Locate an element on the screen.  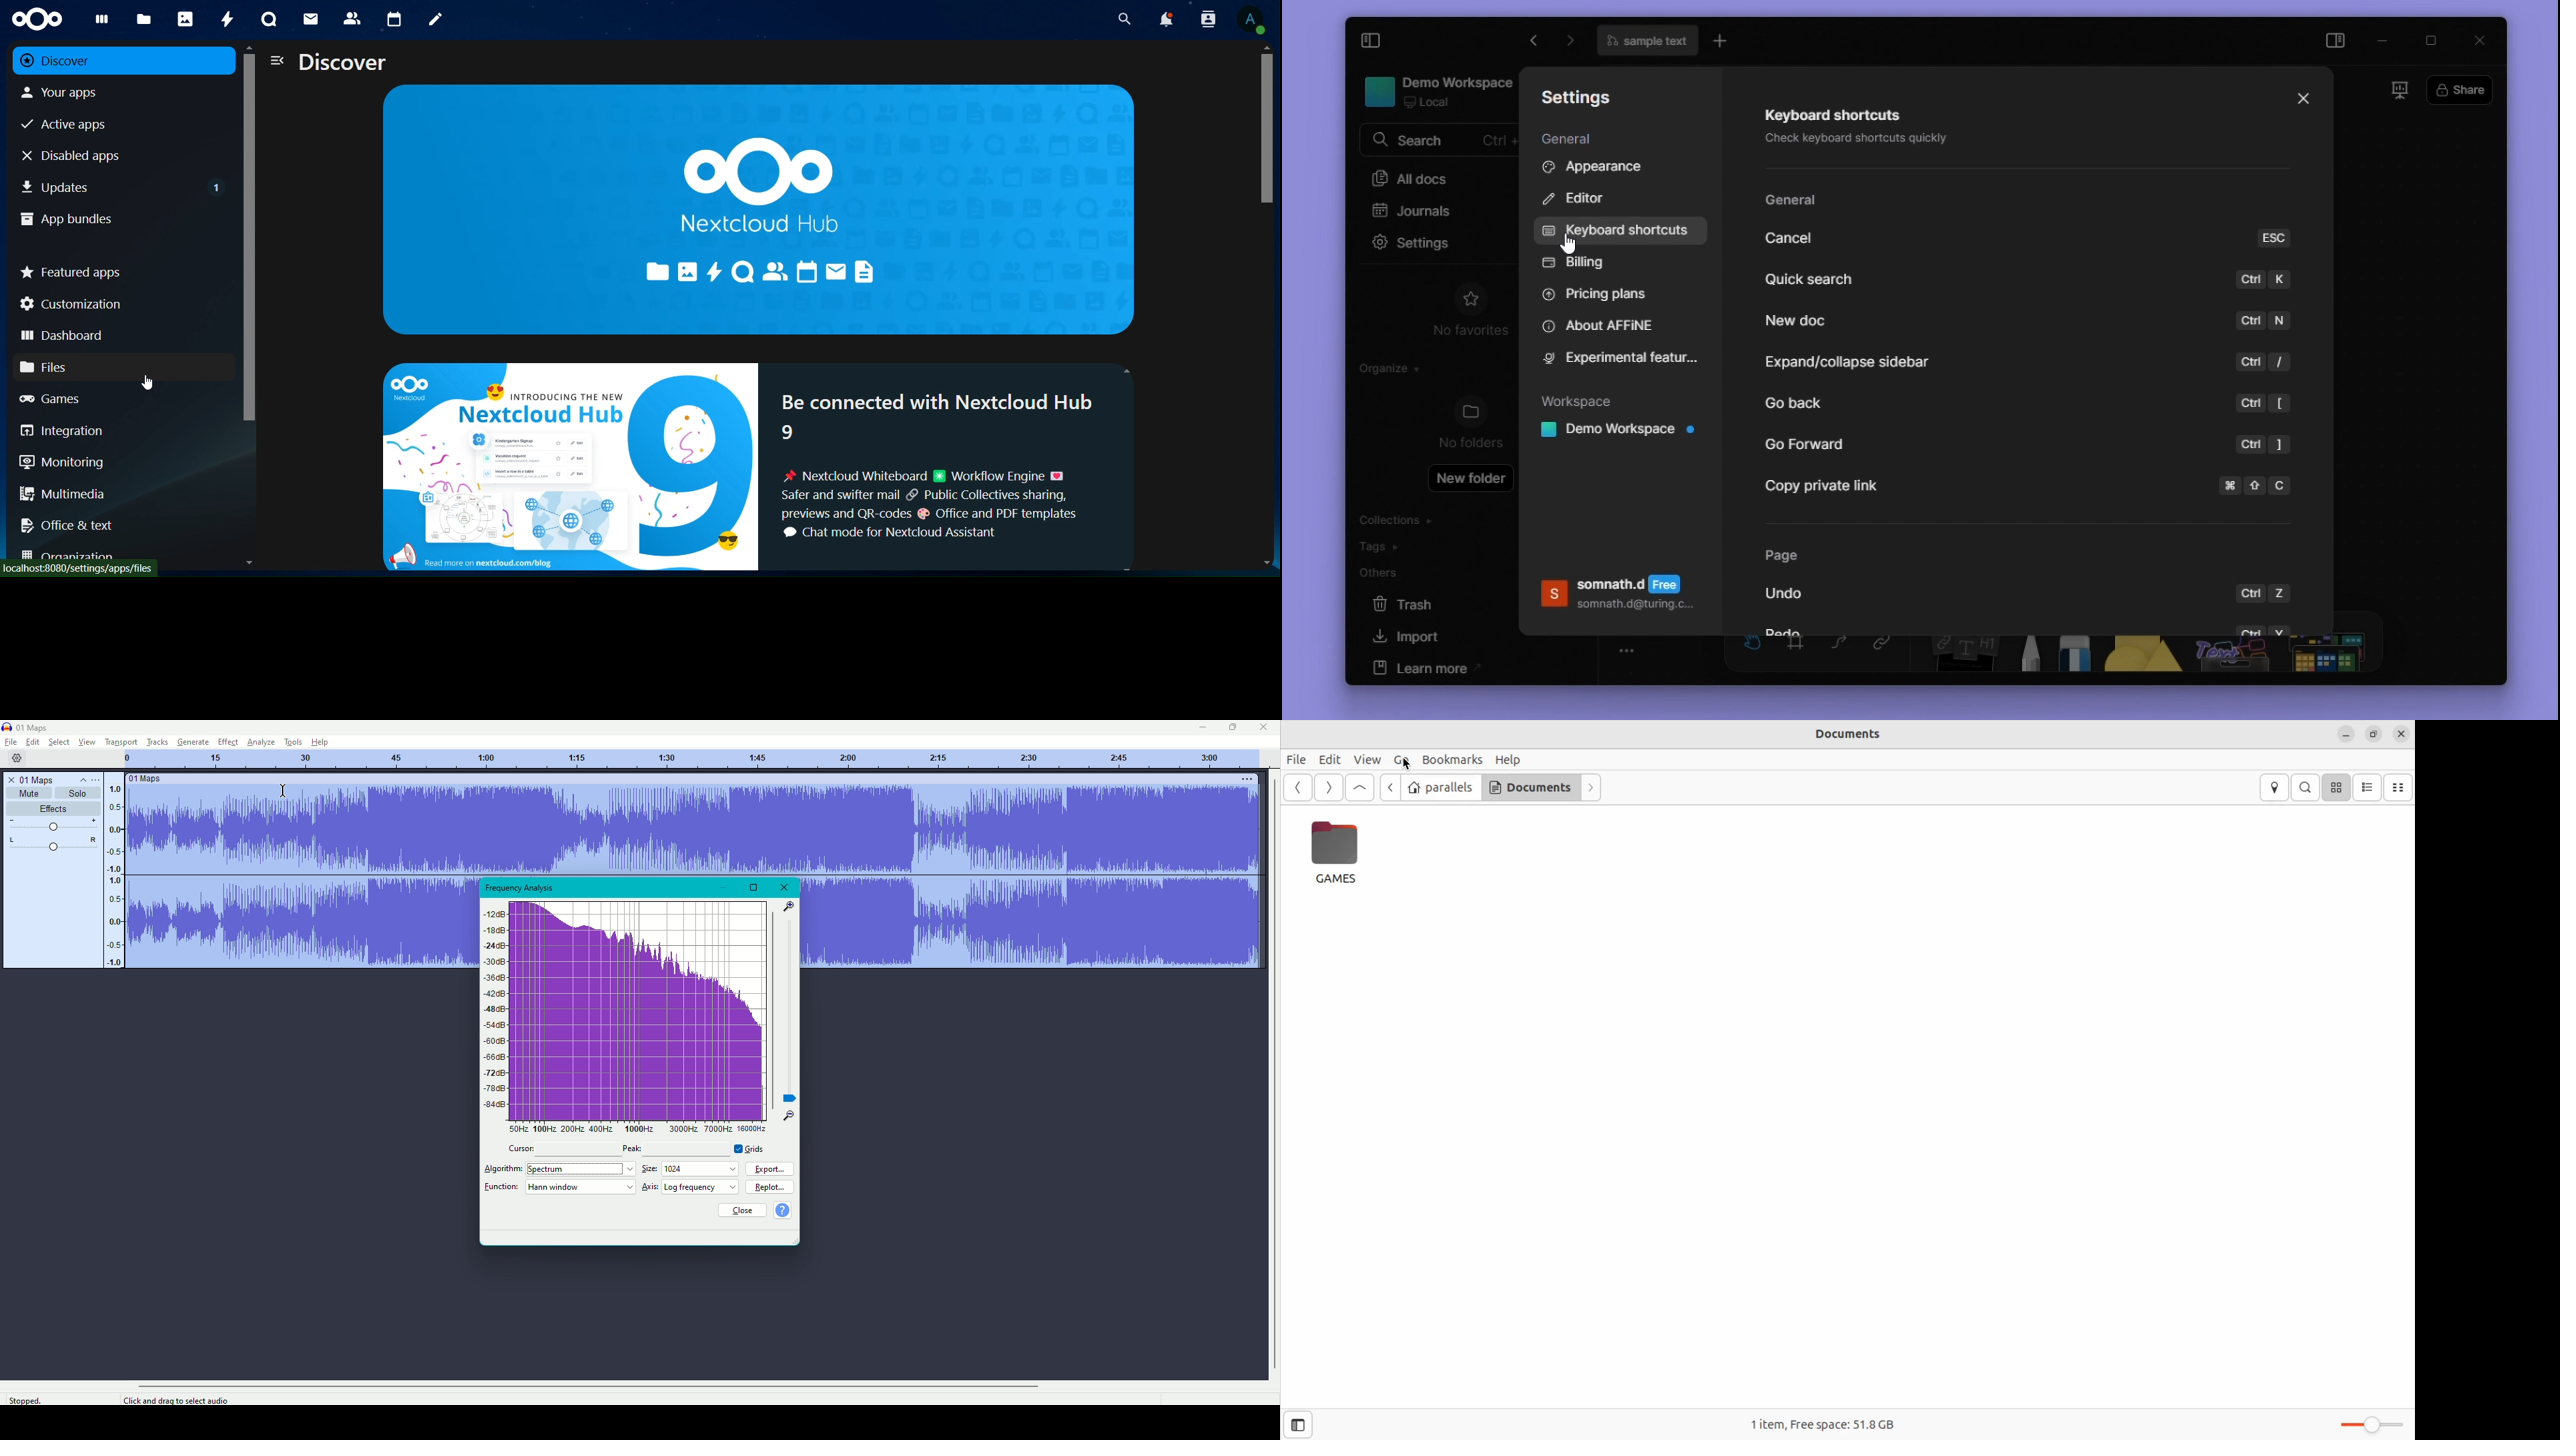
hand is located at coordinates (1754, 652).